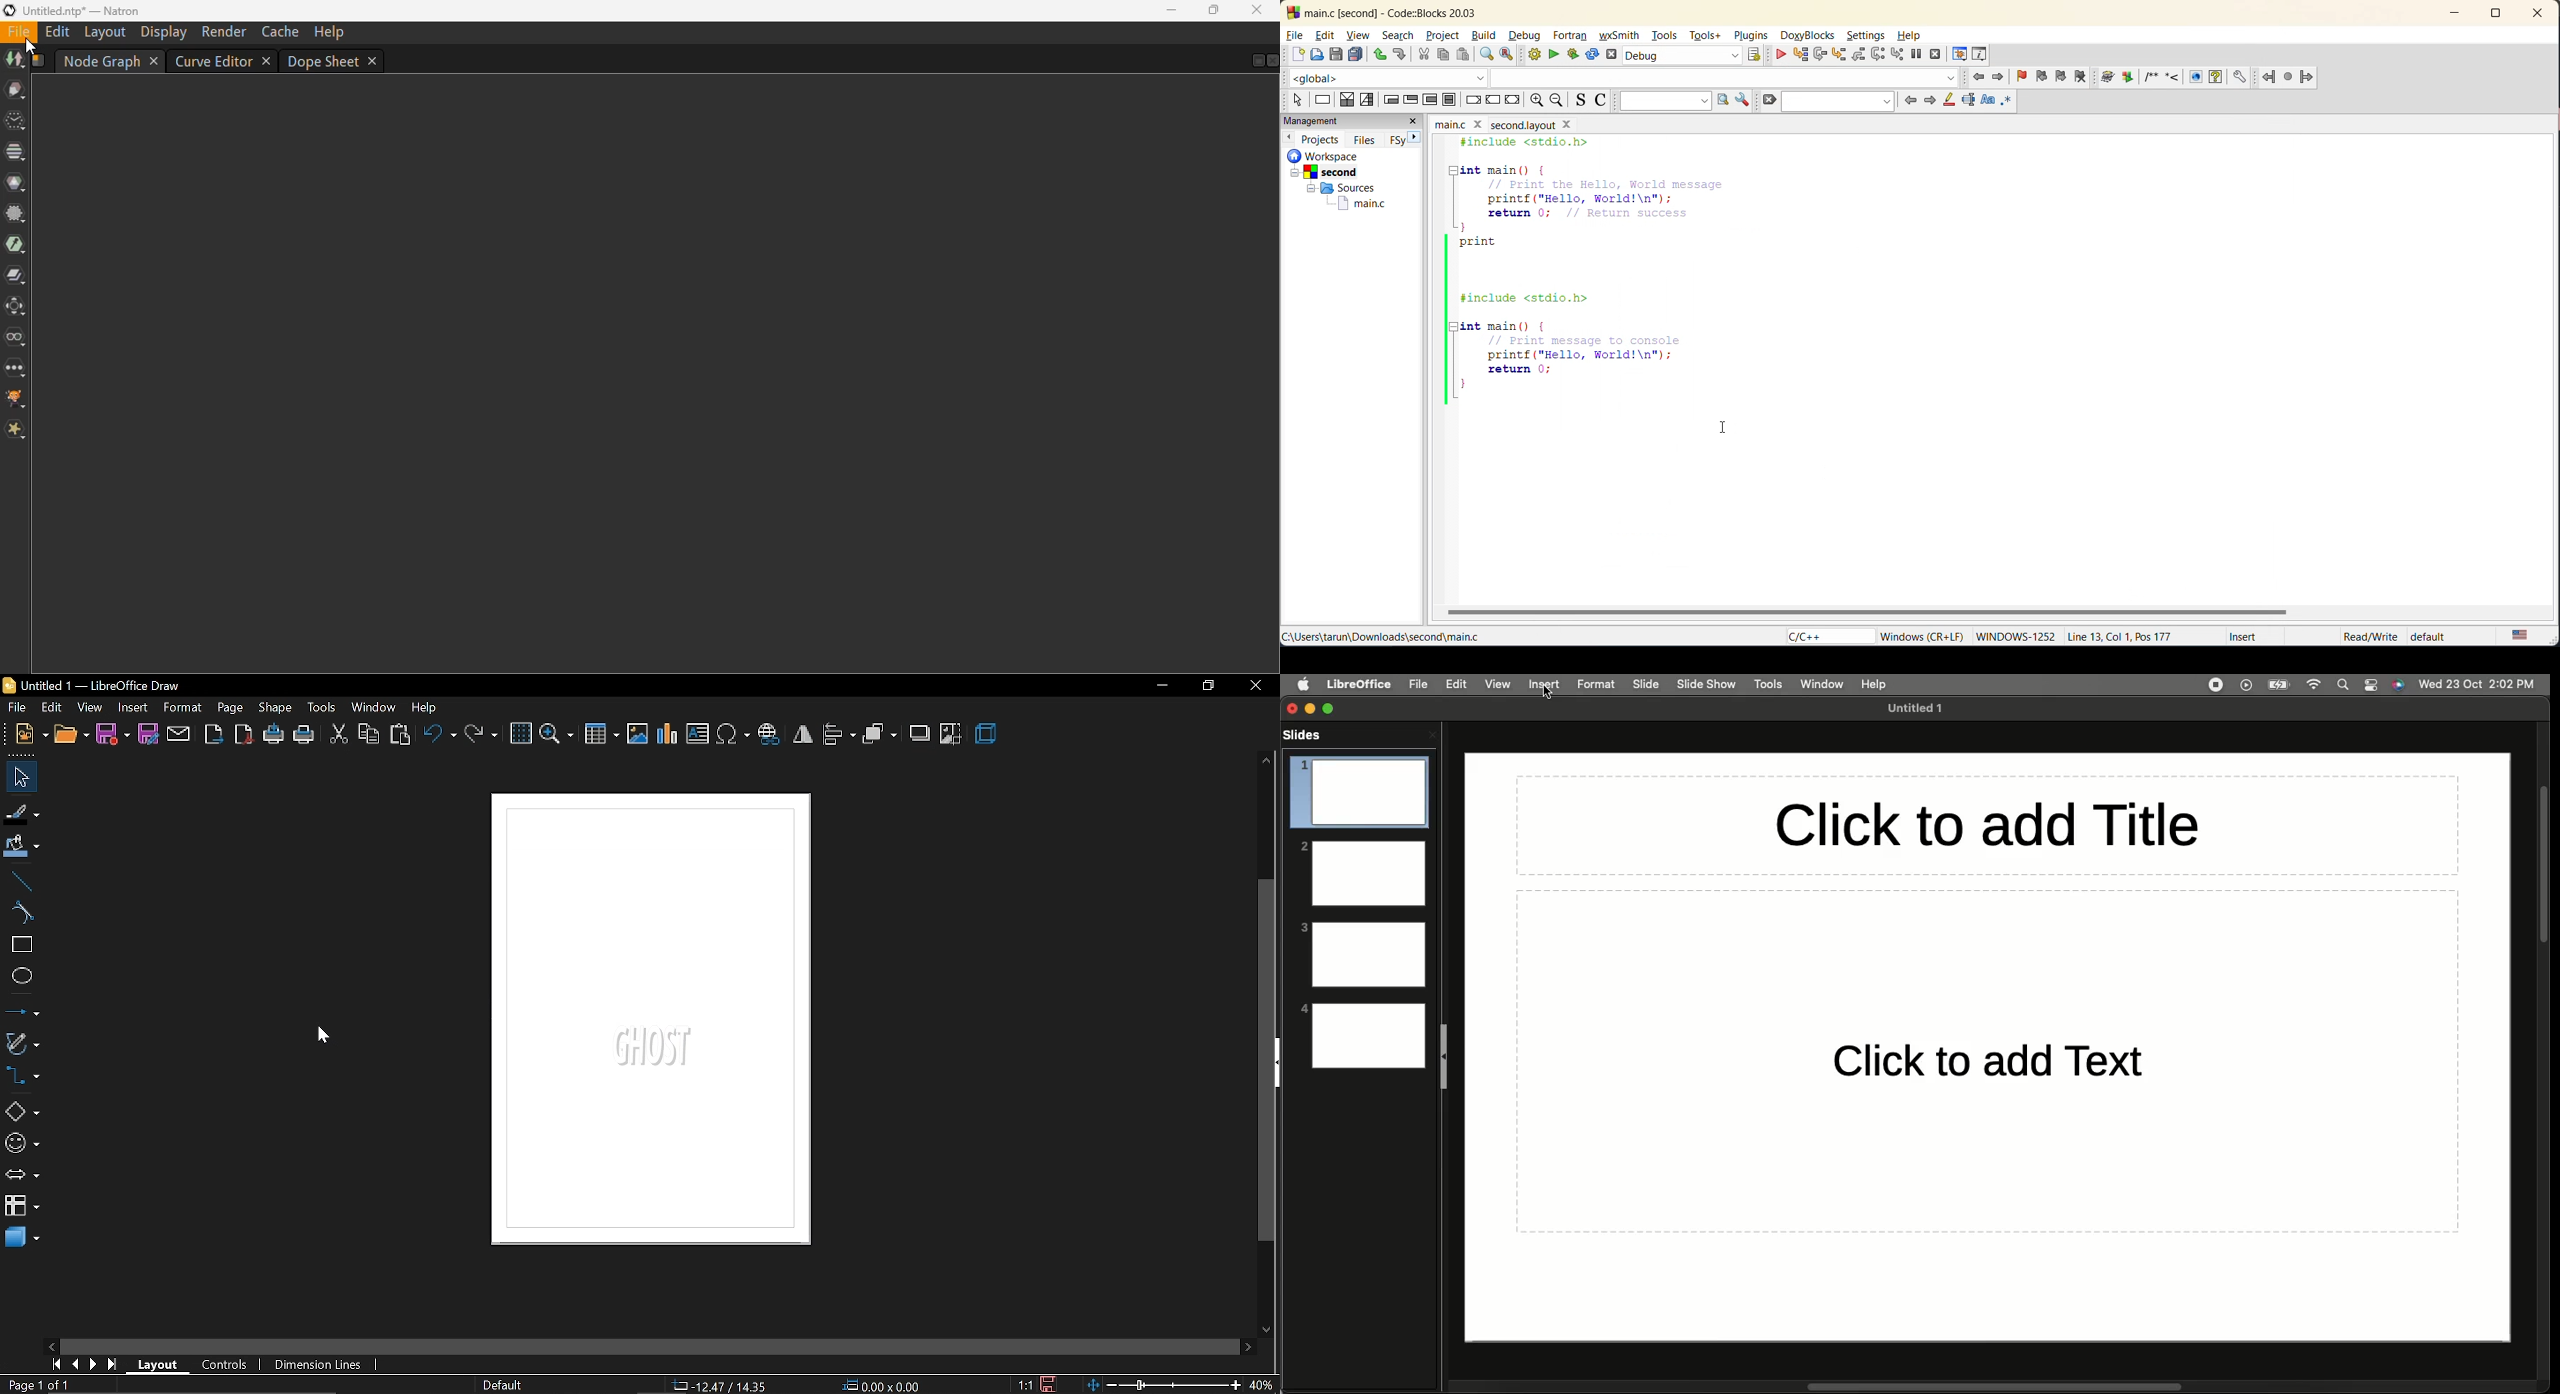 The height and width of the screenshot is (1400, 2576). I want to click on horizontal scroll bar, so click(648, 1347).